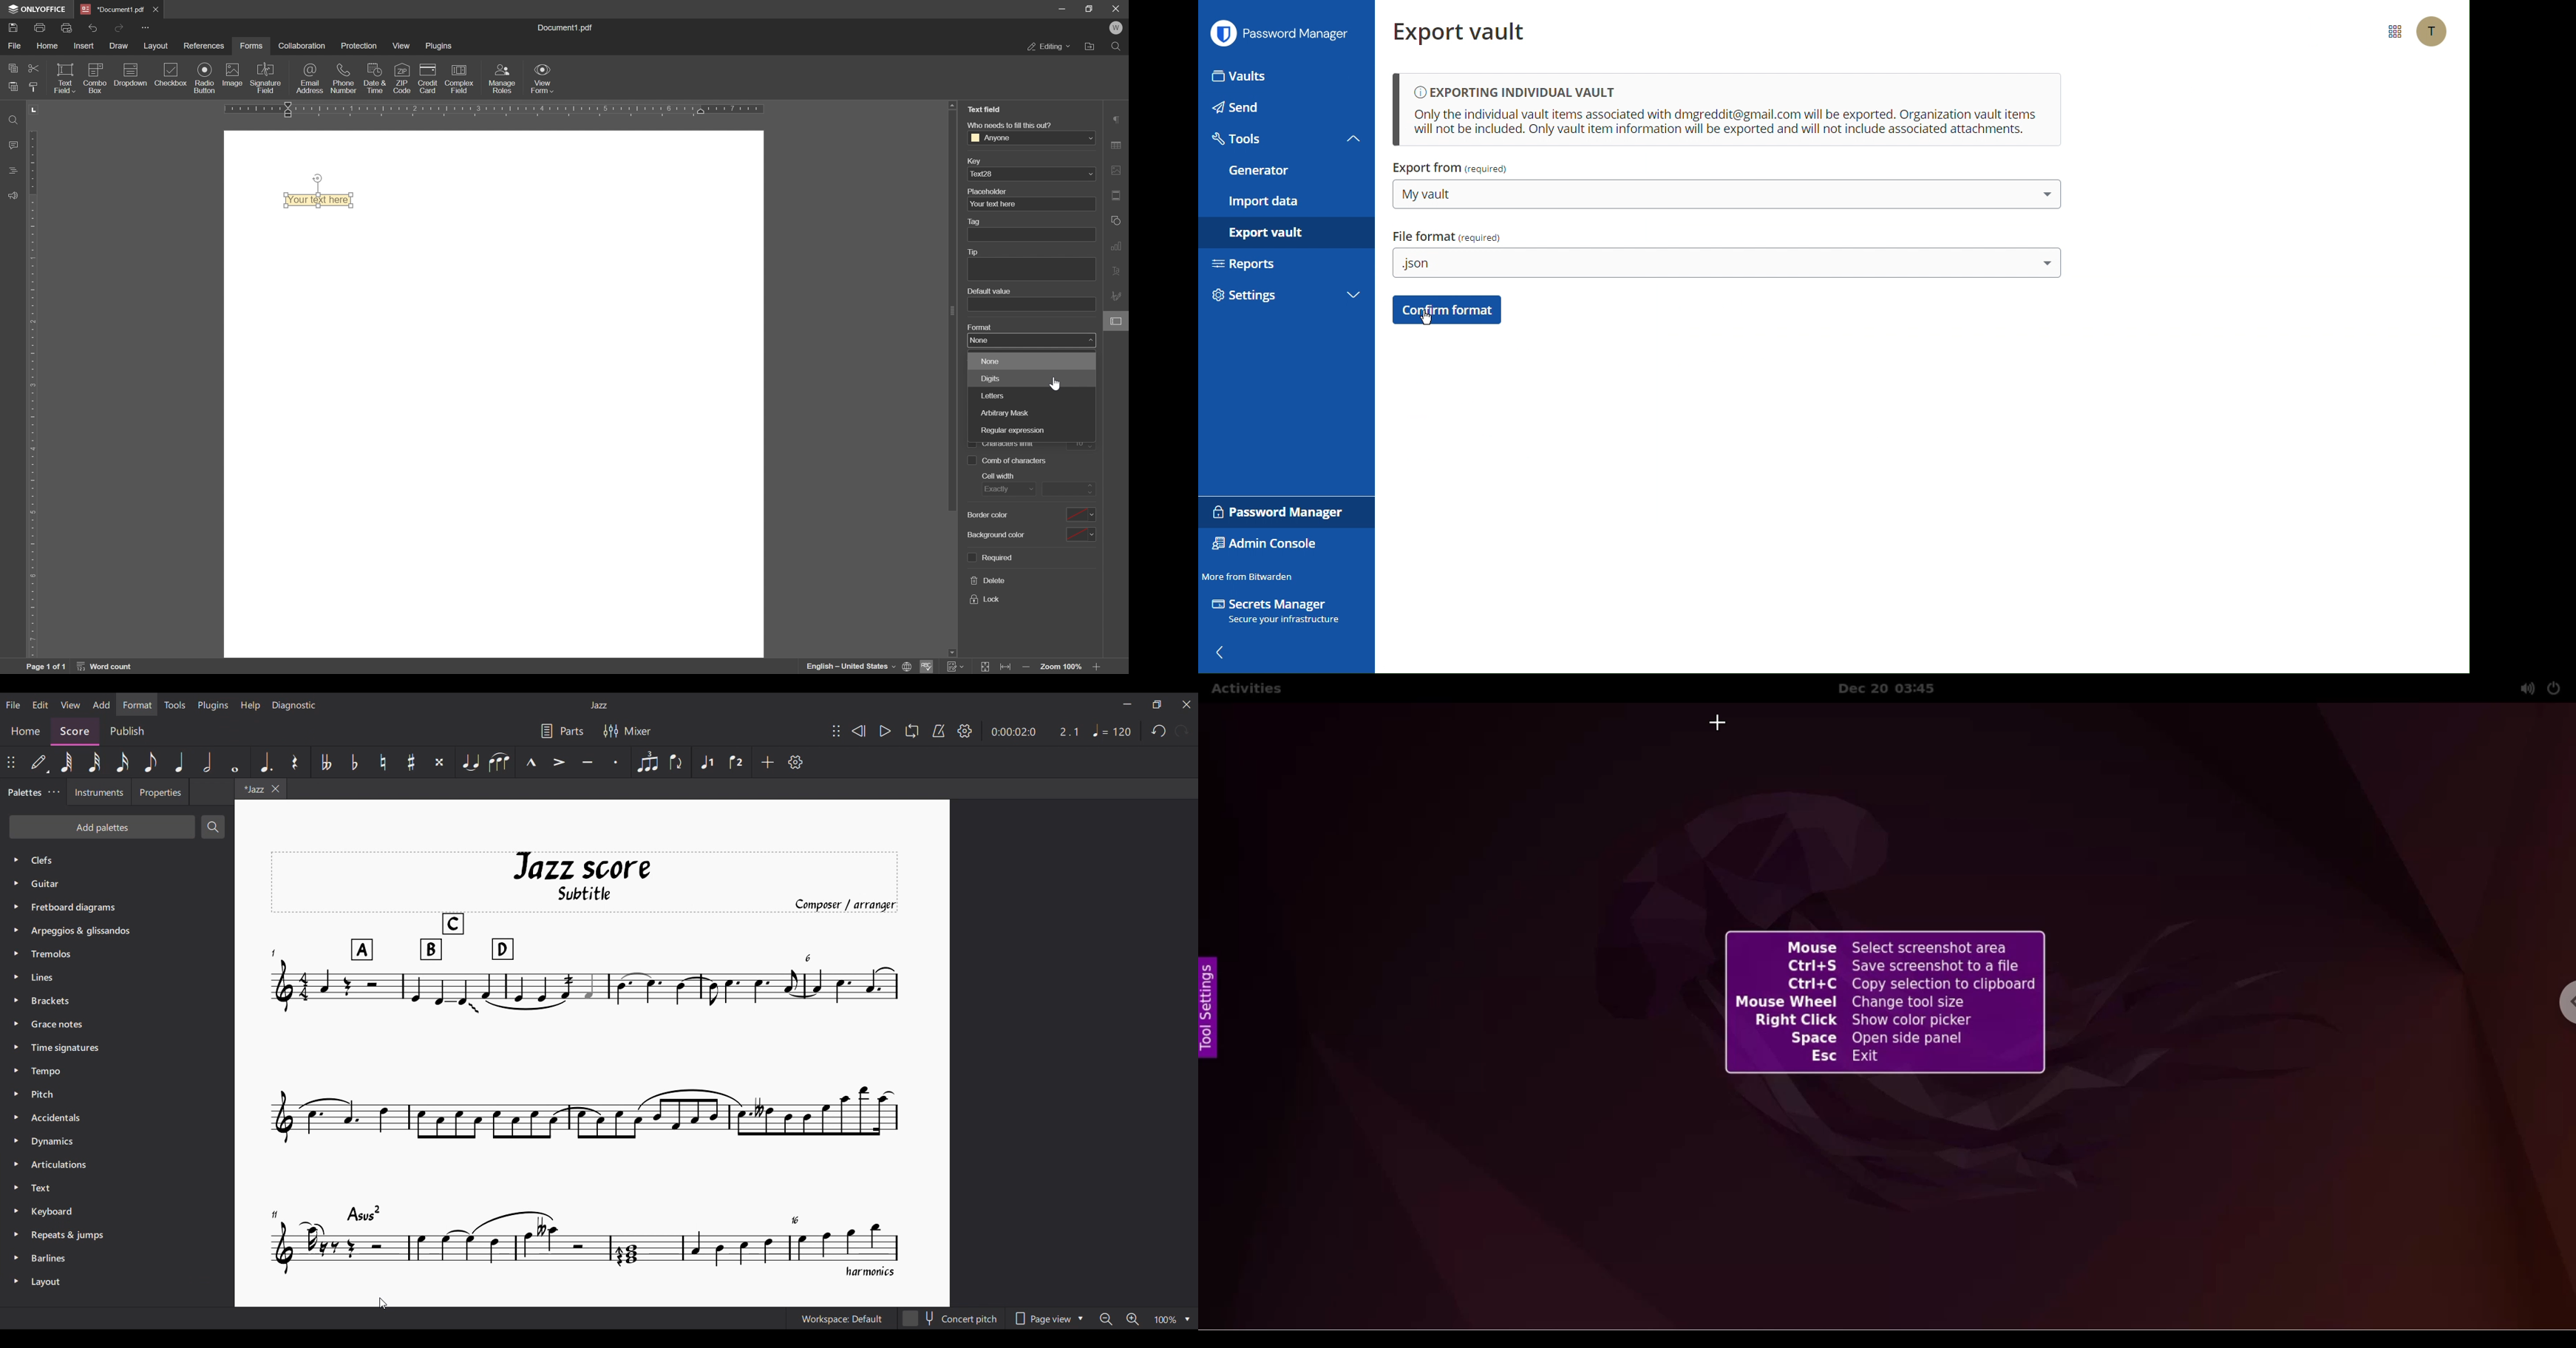  Describe the element at coordinates (121, 28) in the screenshot. I see `redo` at that location.